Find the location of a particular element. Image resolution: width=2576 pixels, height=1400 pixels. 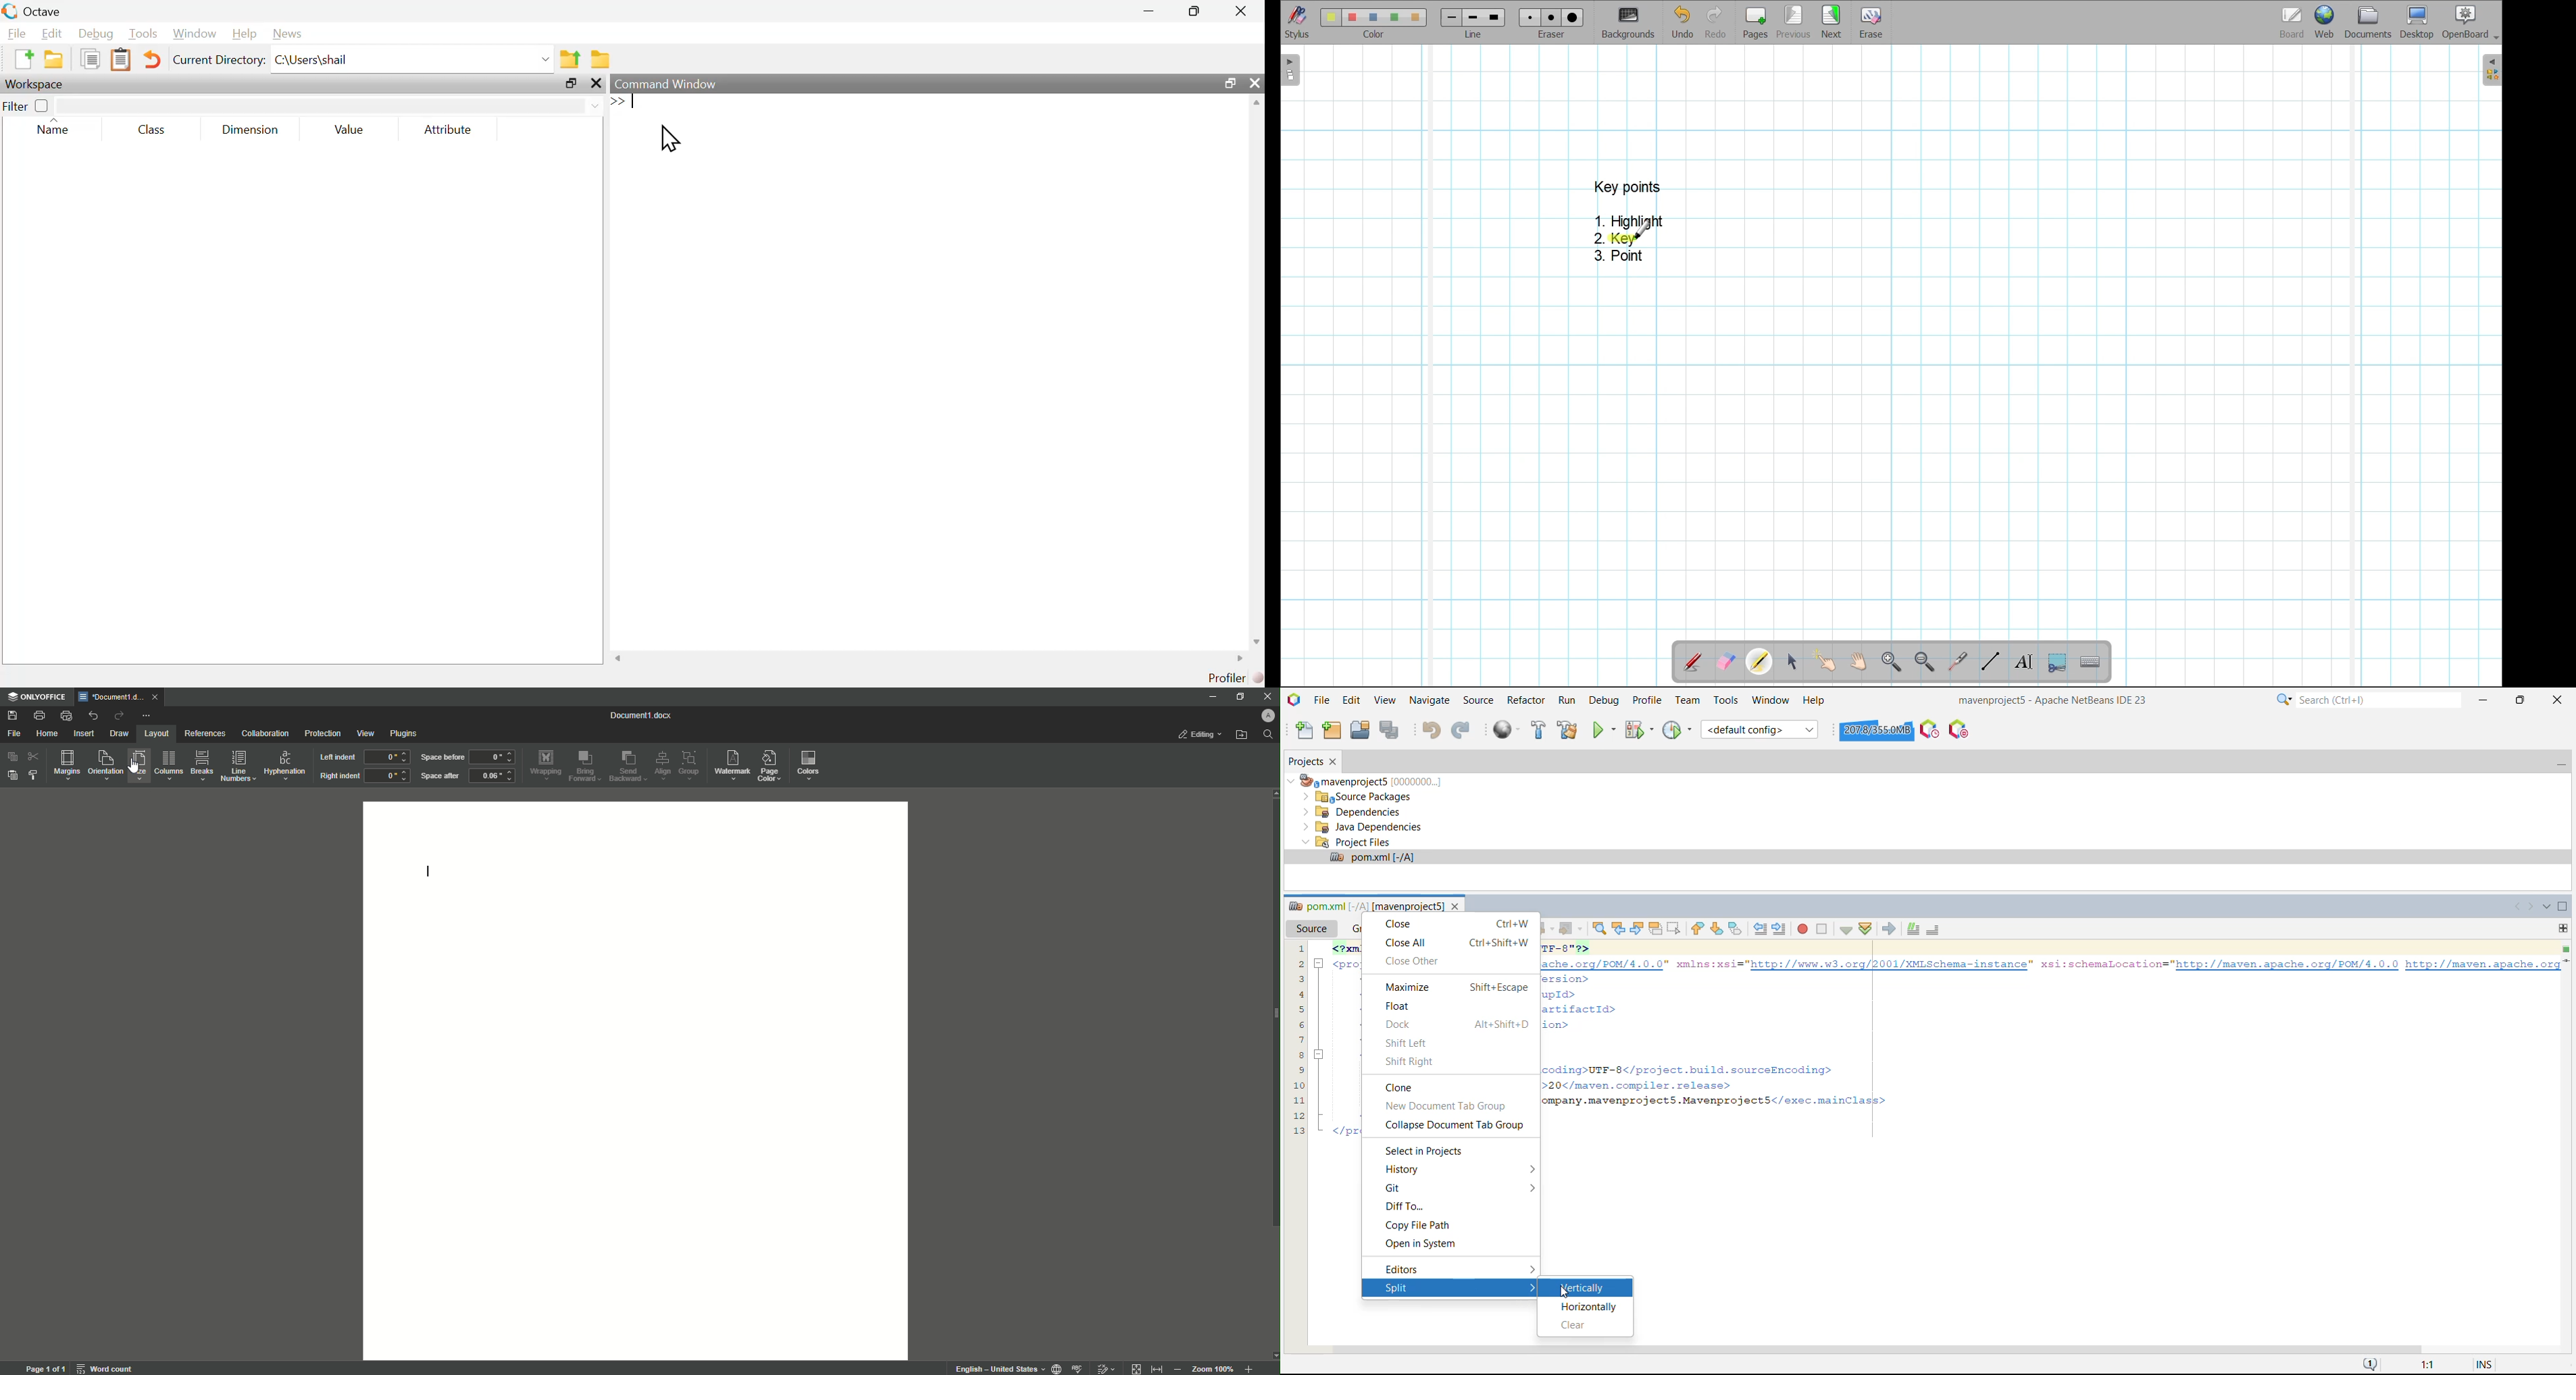

Right indent is located at coordinates (339, 776).